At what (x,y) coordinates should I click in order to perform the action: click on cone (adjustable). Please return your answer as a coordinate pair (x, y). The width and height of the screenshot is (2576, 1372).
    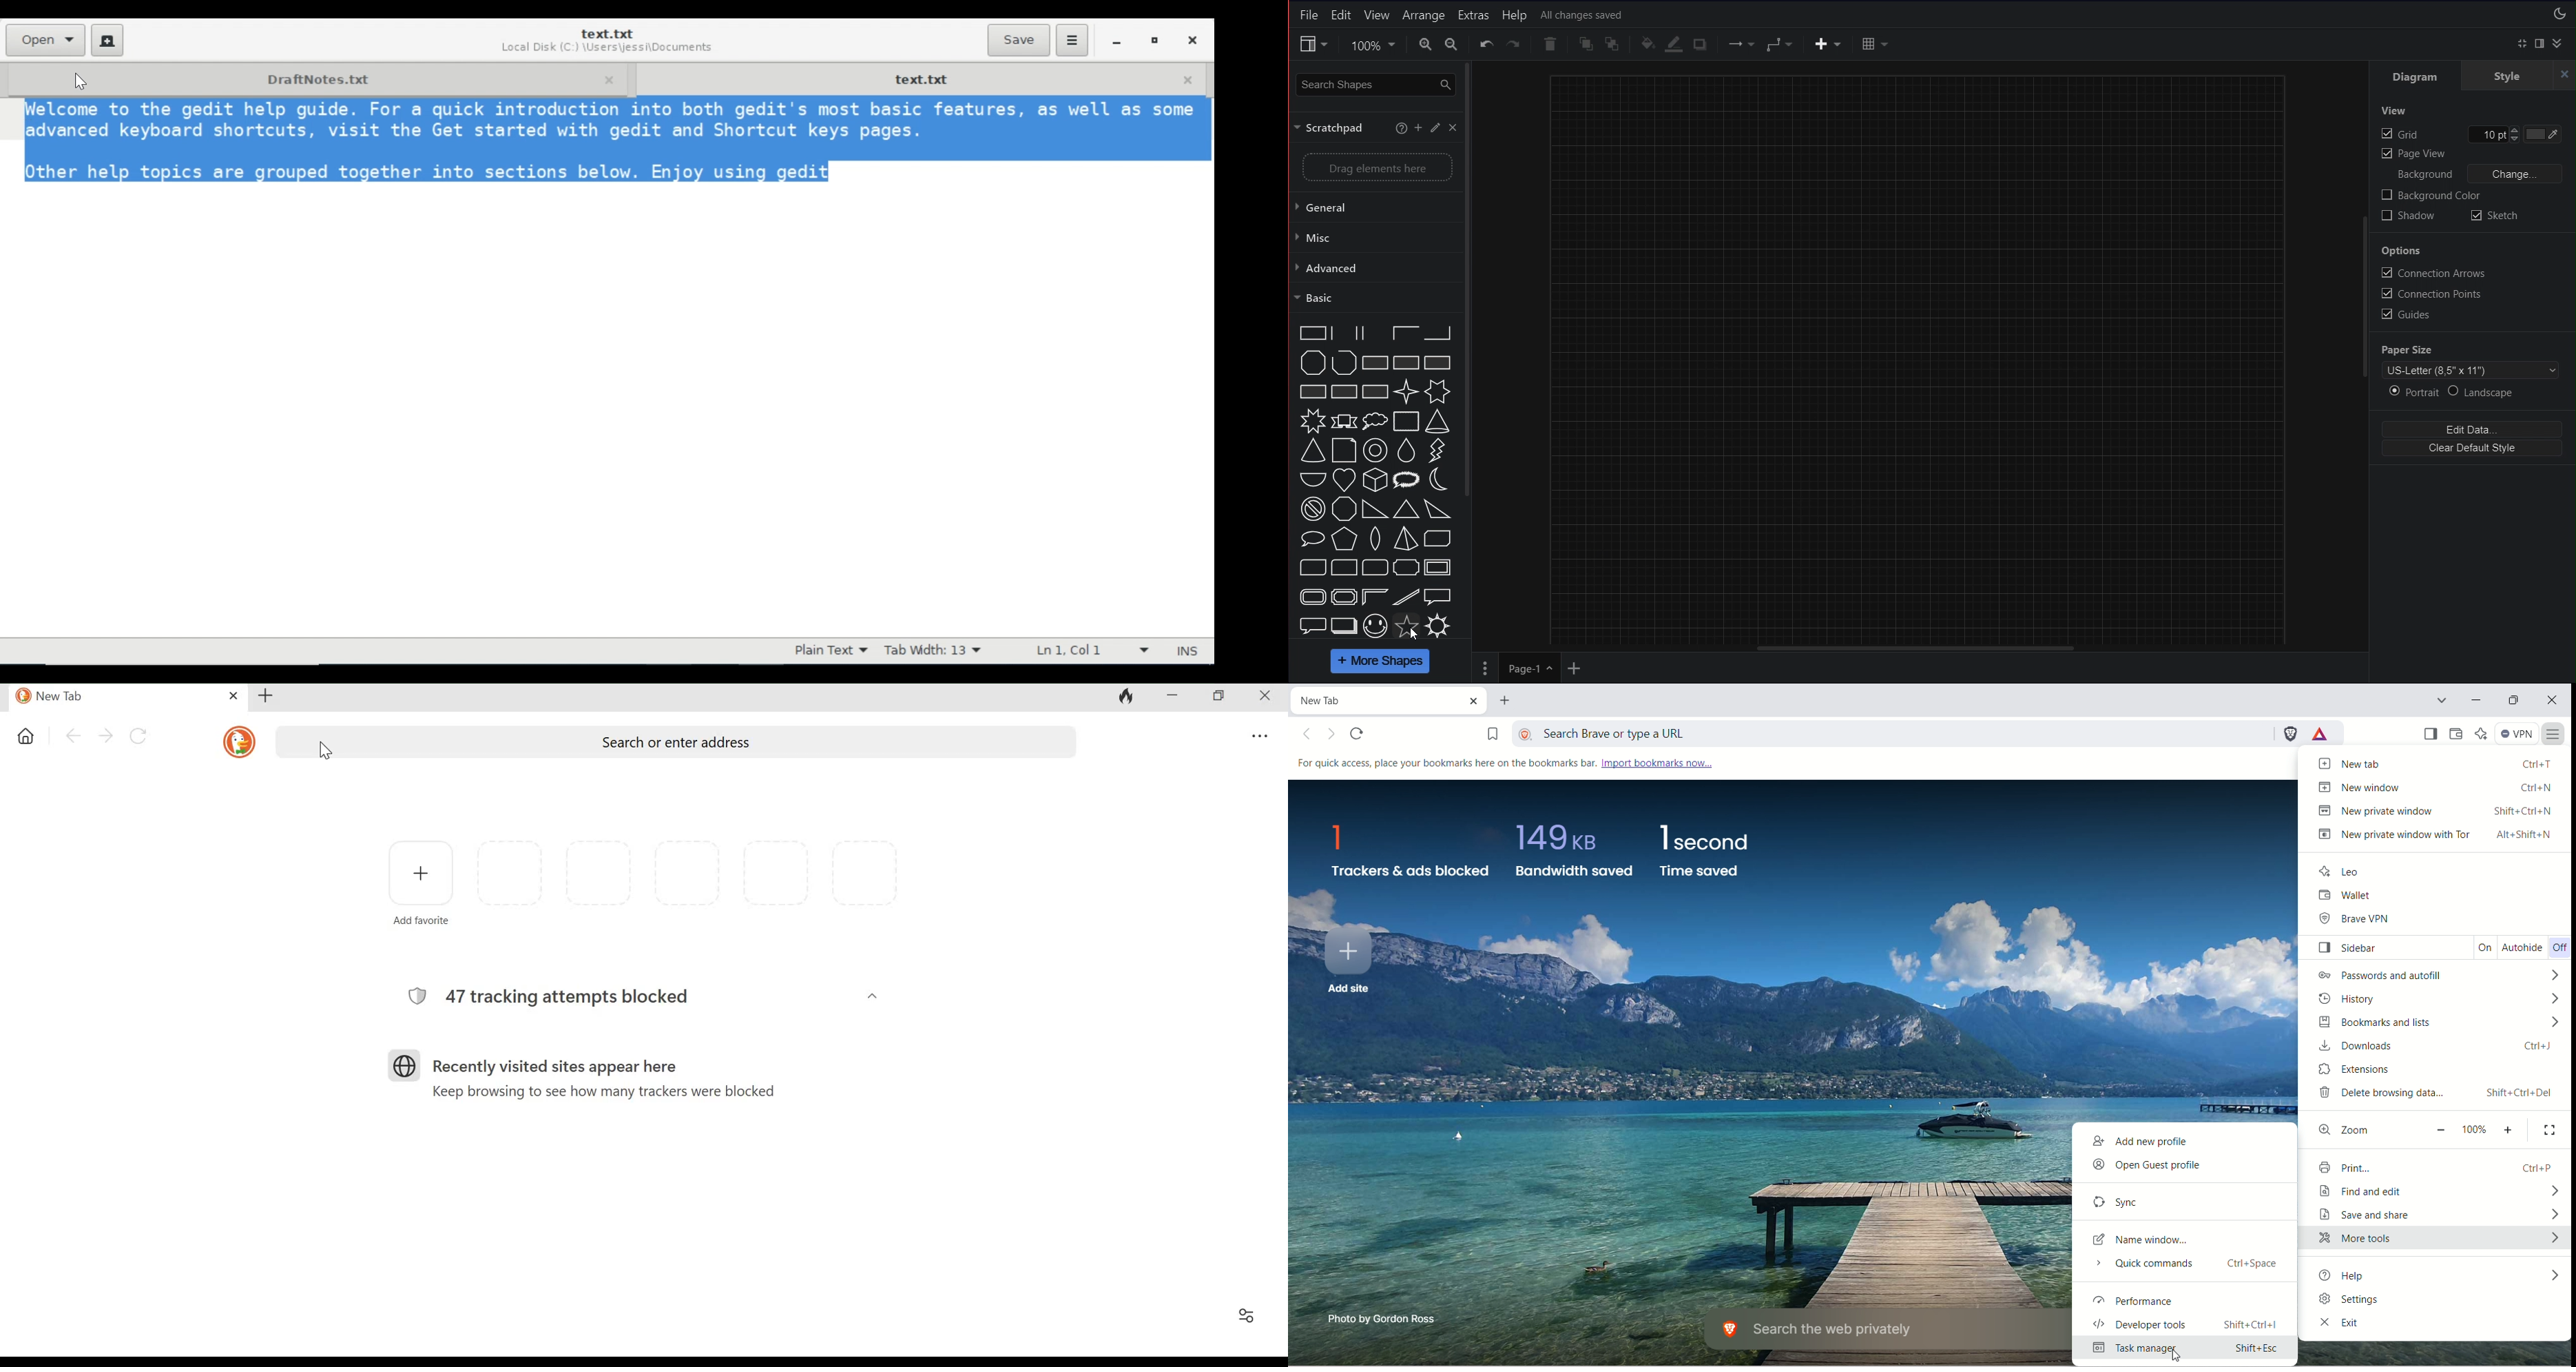
    Looking at the image, I should click on (1313, 451).